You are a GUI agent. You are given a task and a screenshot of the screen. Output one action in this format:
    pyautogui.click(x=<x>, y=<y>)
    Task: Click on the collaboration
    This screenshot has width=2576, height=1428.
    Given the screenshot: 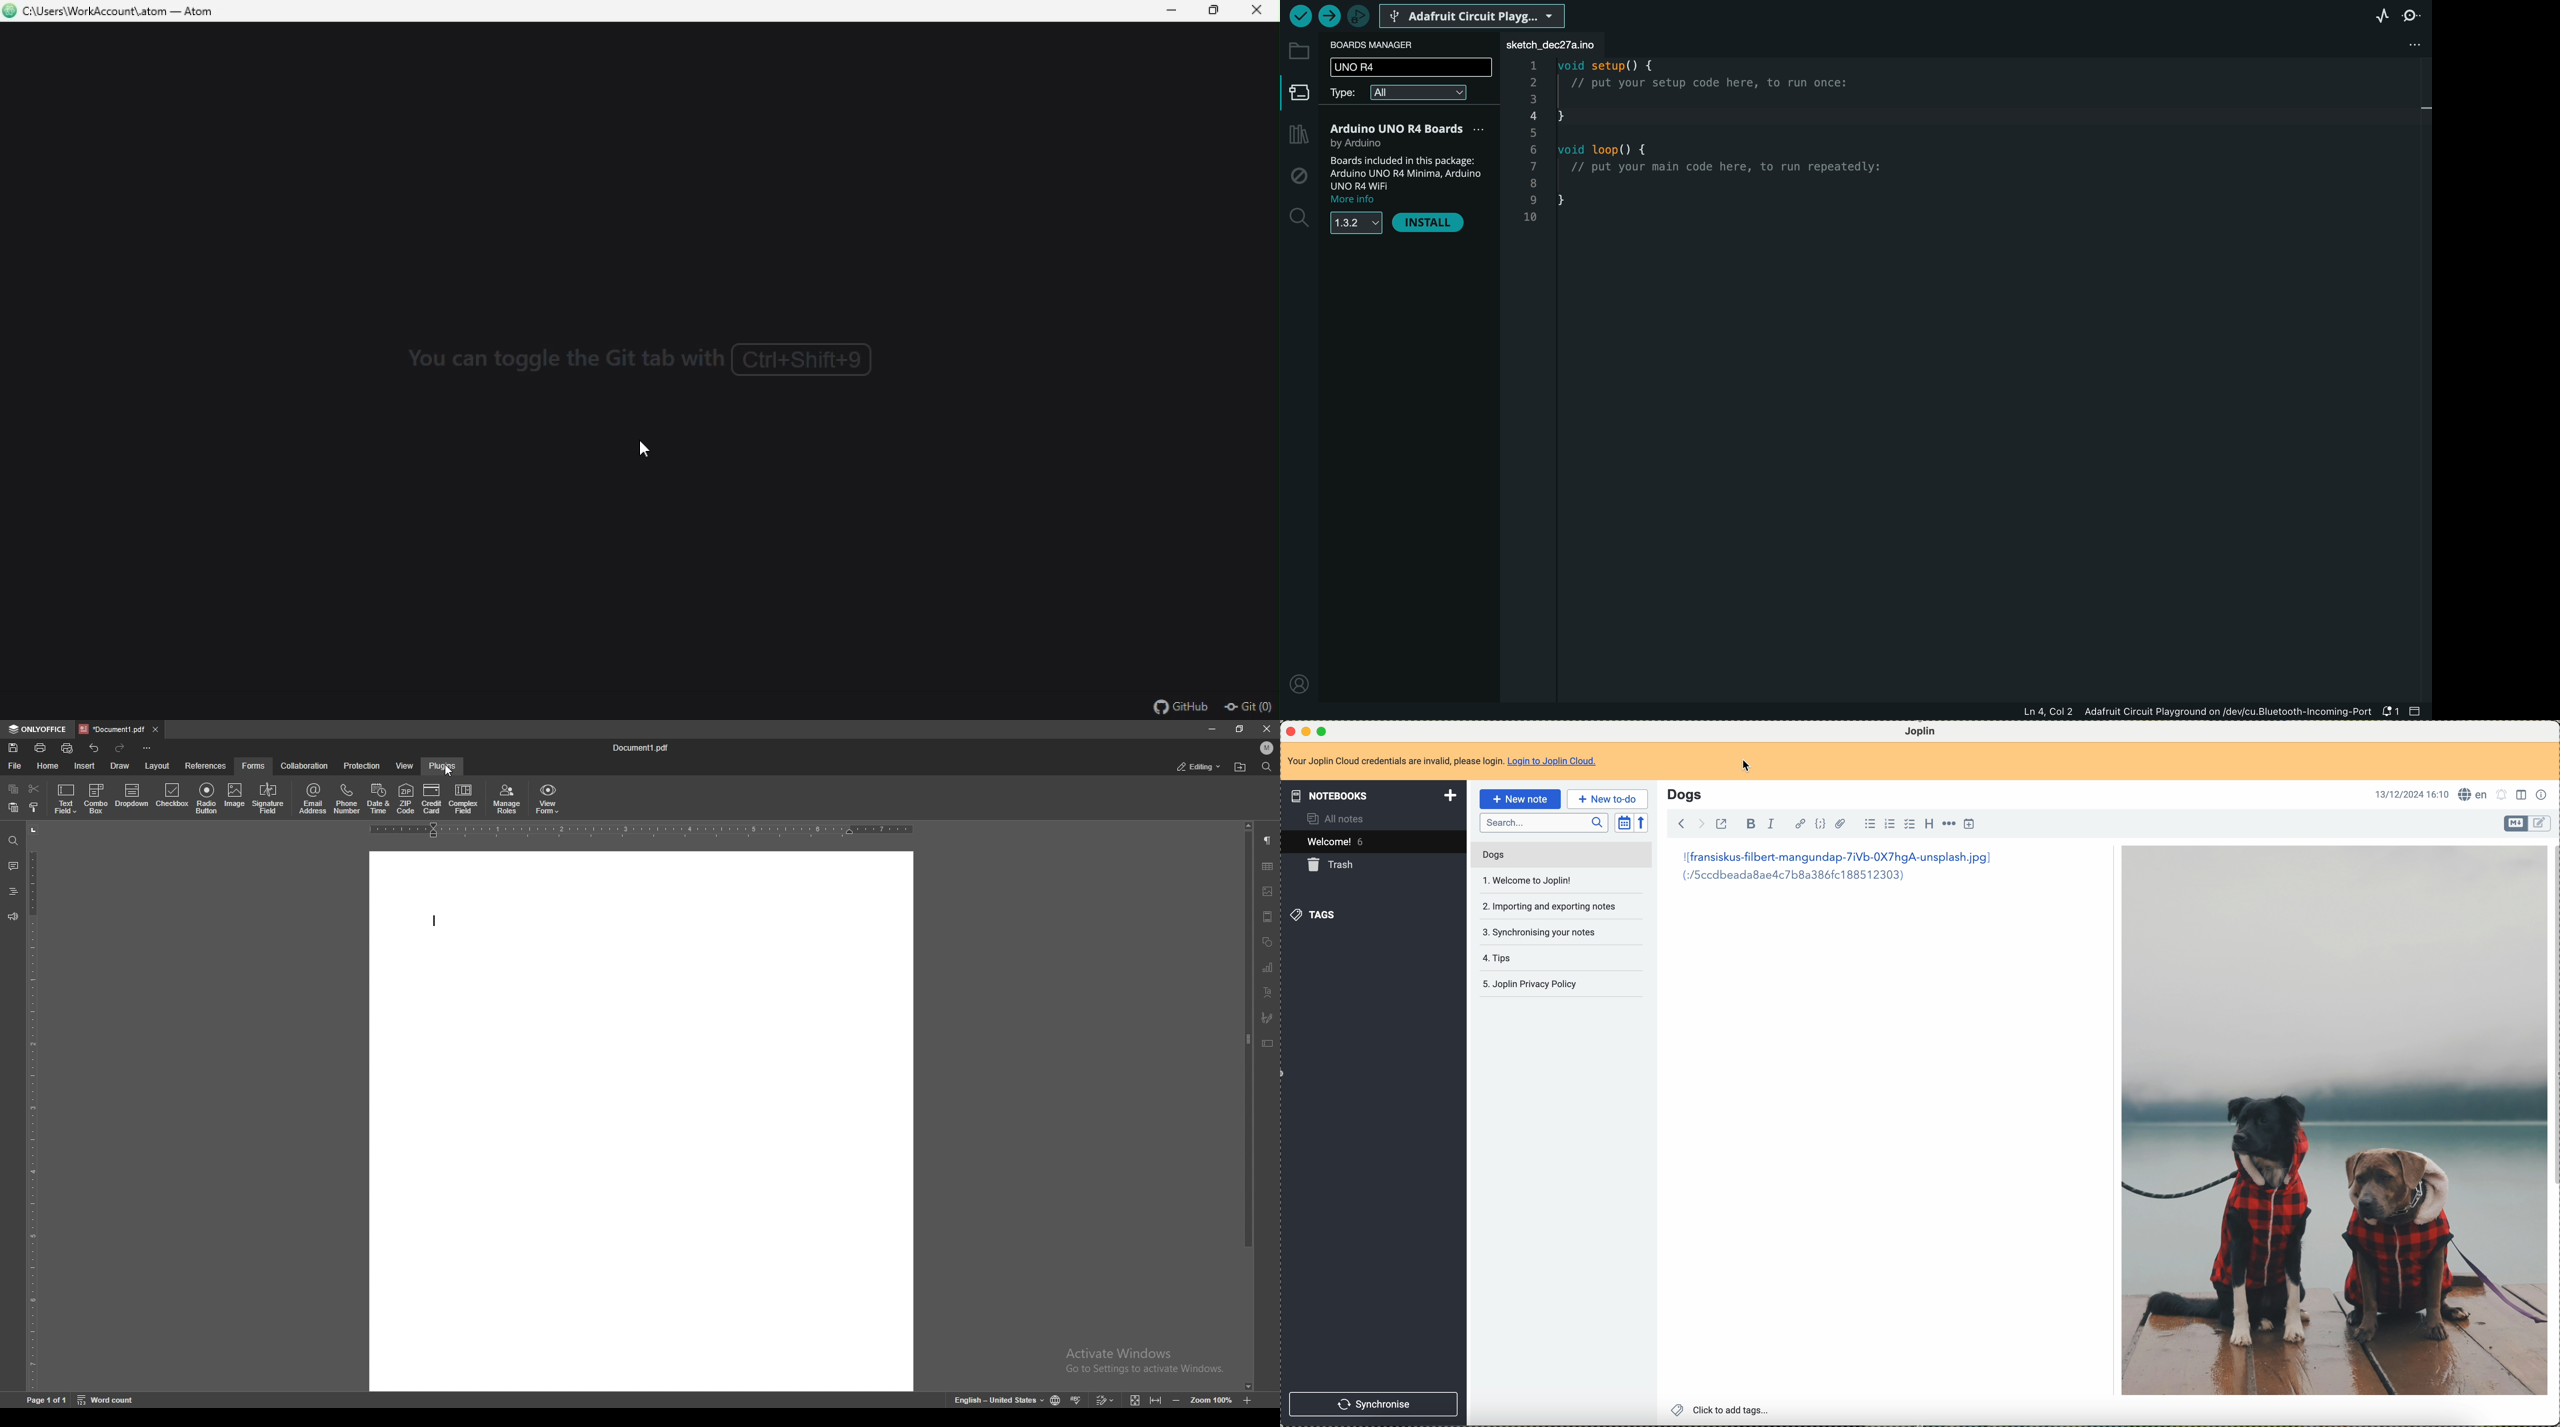 What is the action you would take?
    pyautogui.click(x=305, y=766)
    